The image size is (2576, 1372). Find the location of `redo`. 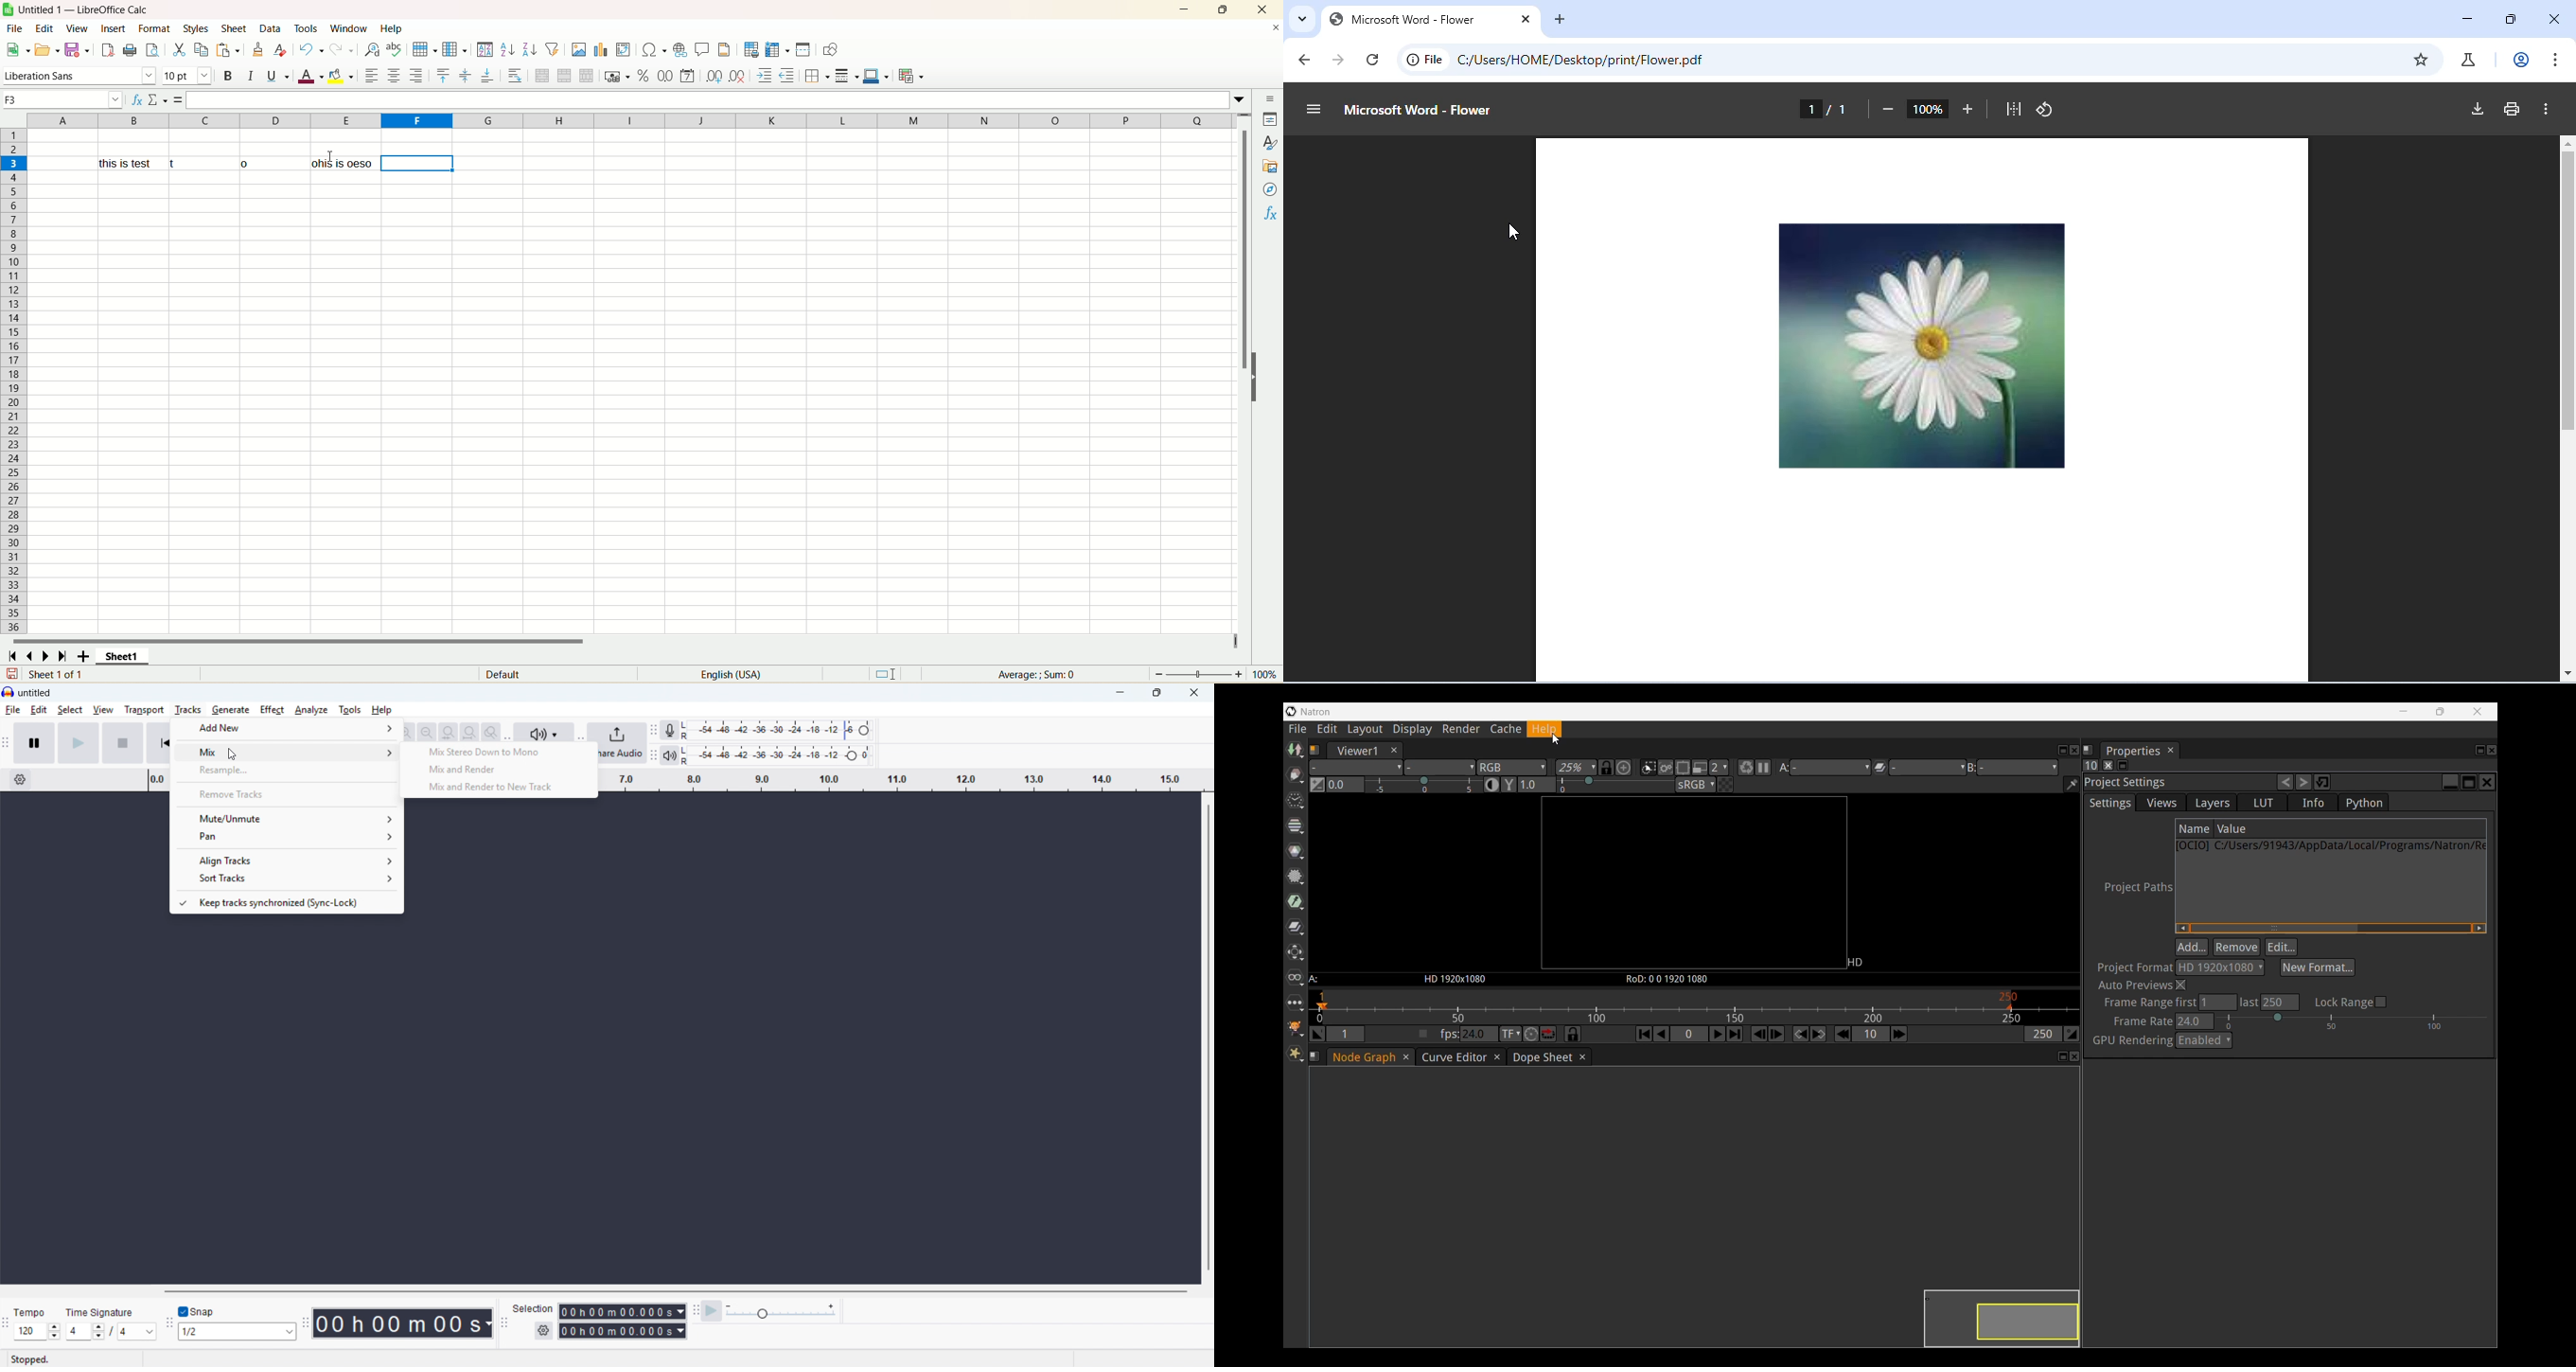

redo is located at coordinates (342, 49).